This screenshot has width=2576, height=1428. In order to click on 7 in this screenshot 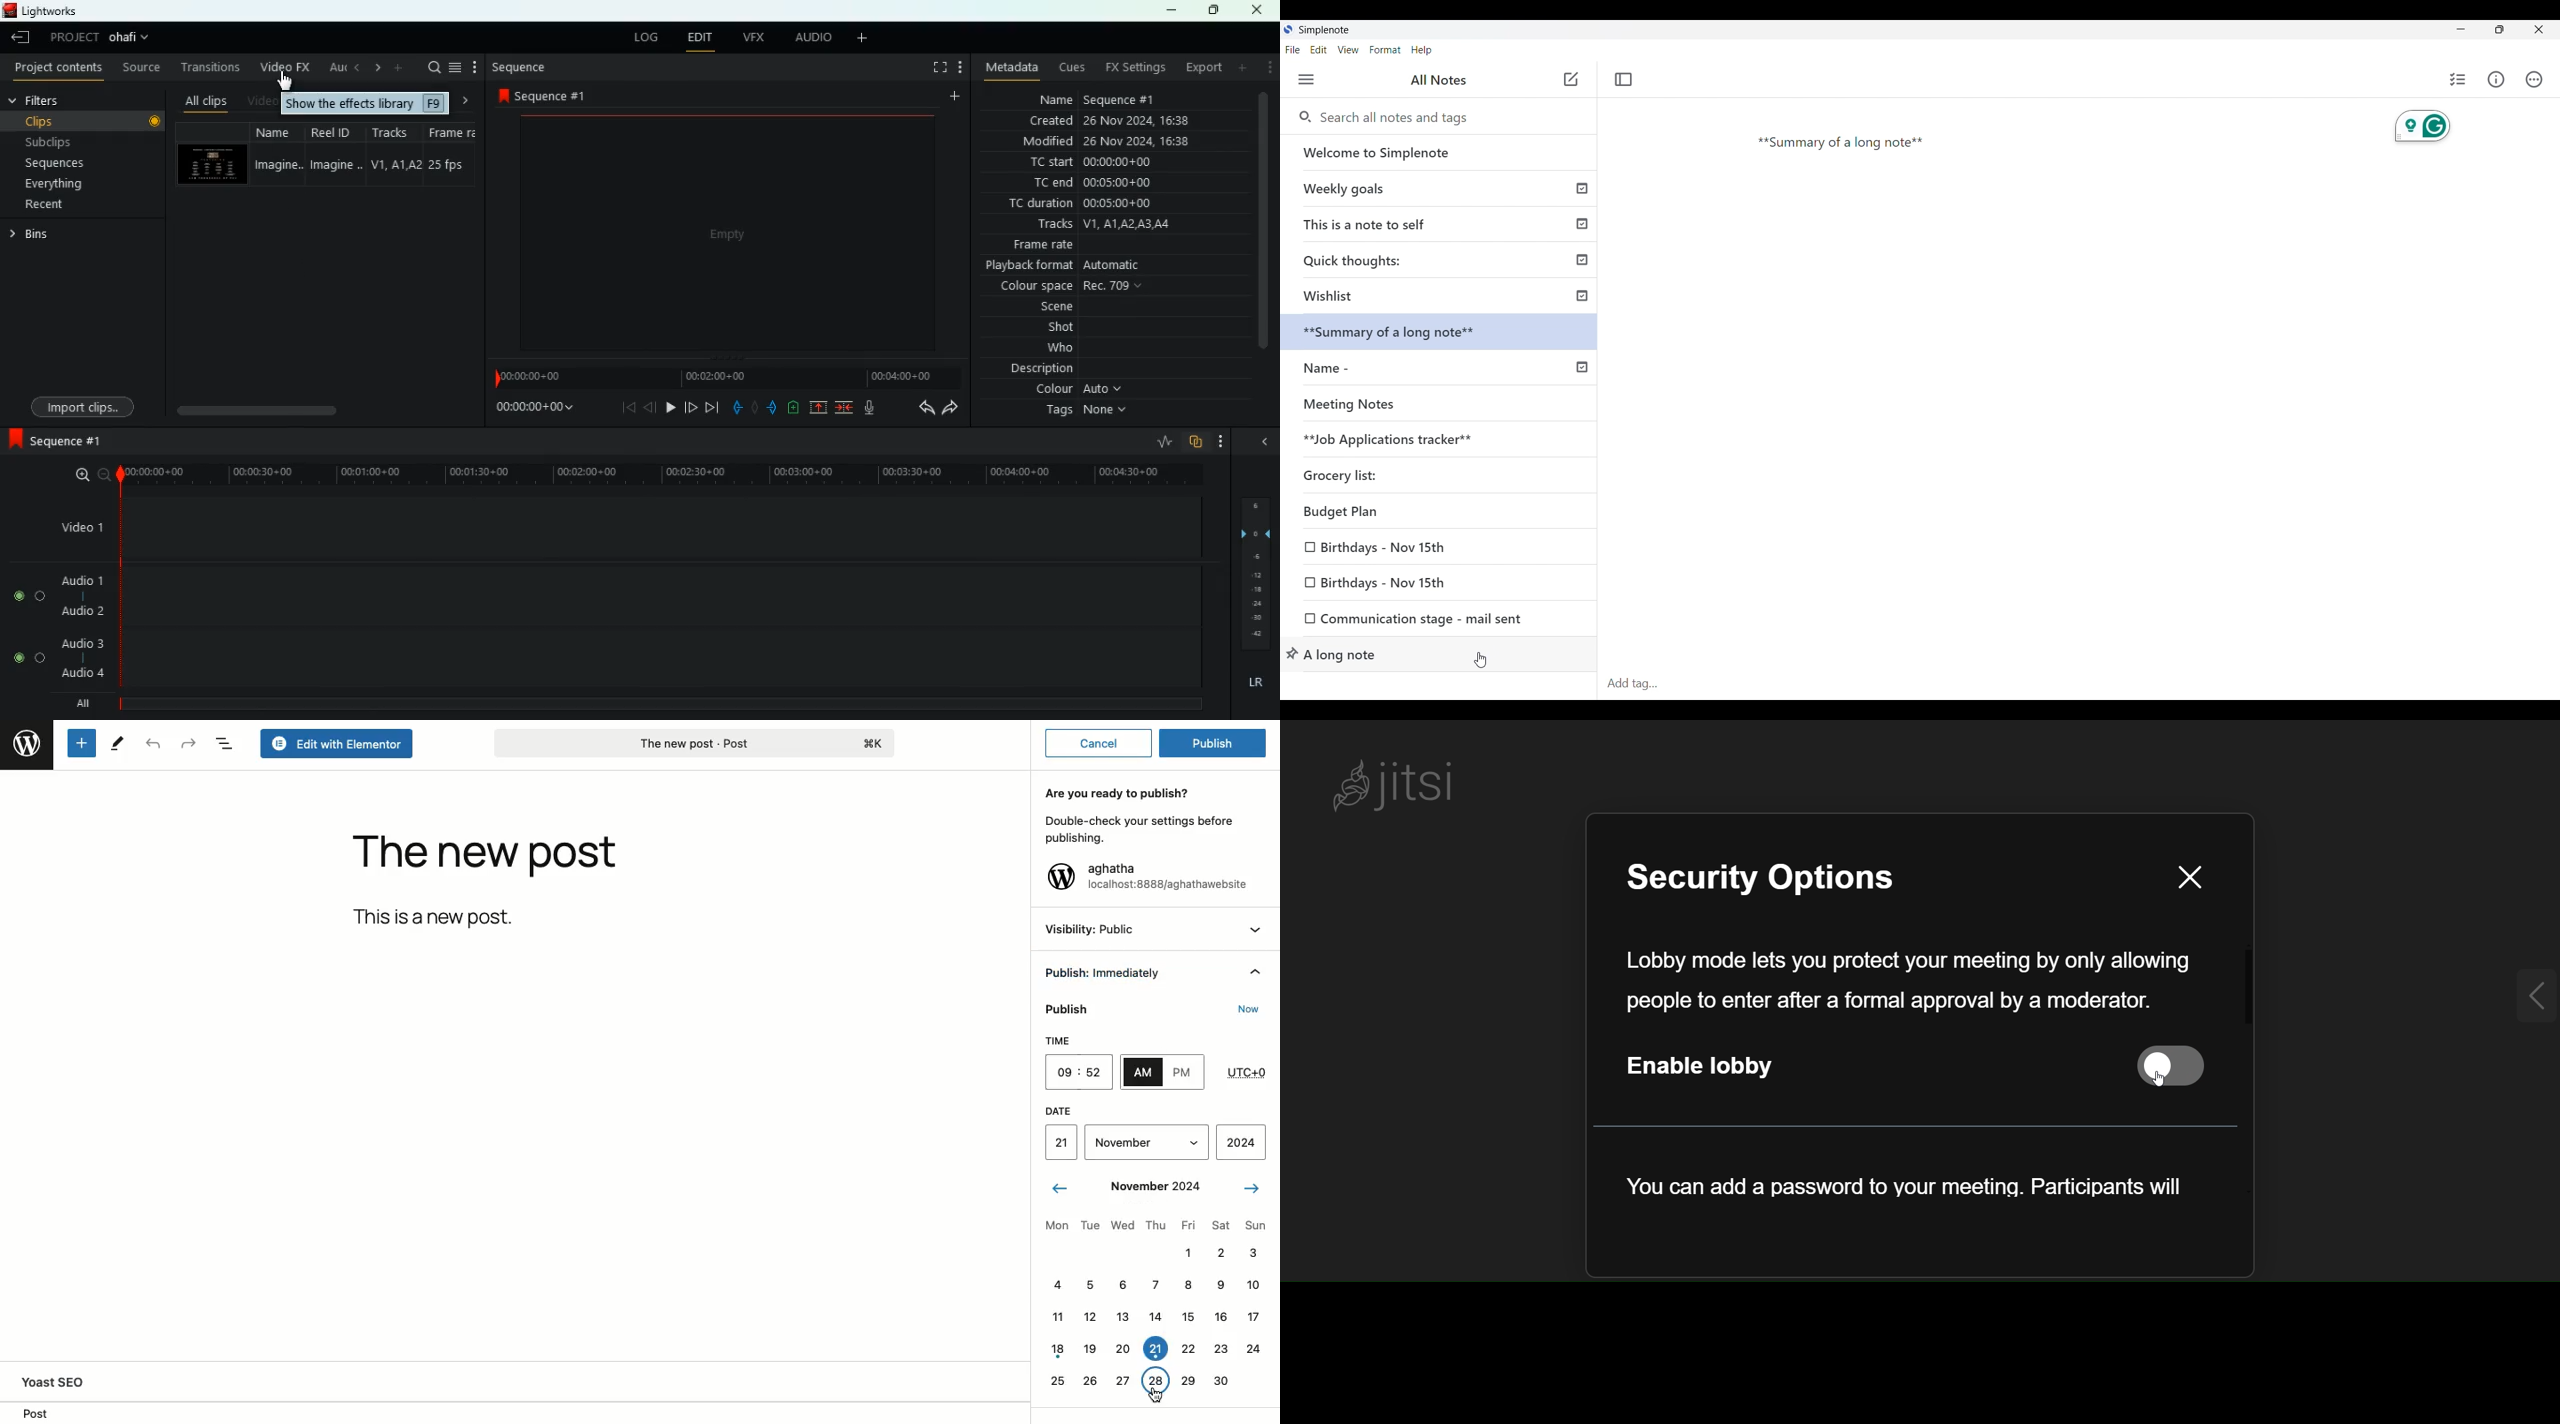, I will do `click(1149, 1284)`.